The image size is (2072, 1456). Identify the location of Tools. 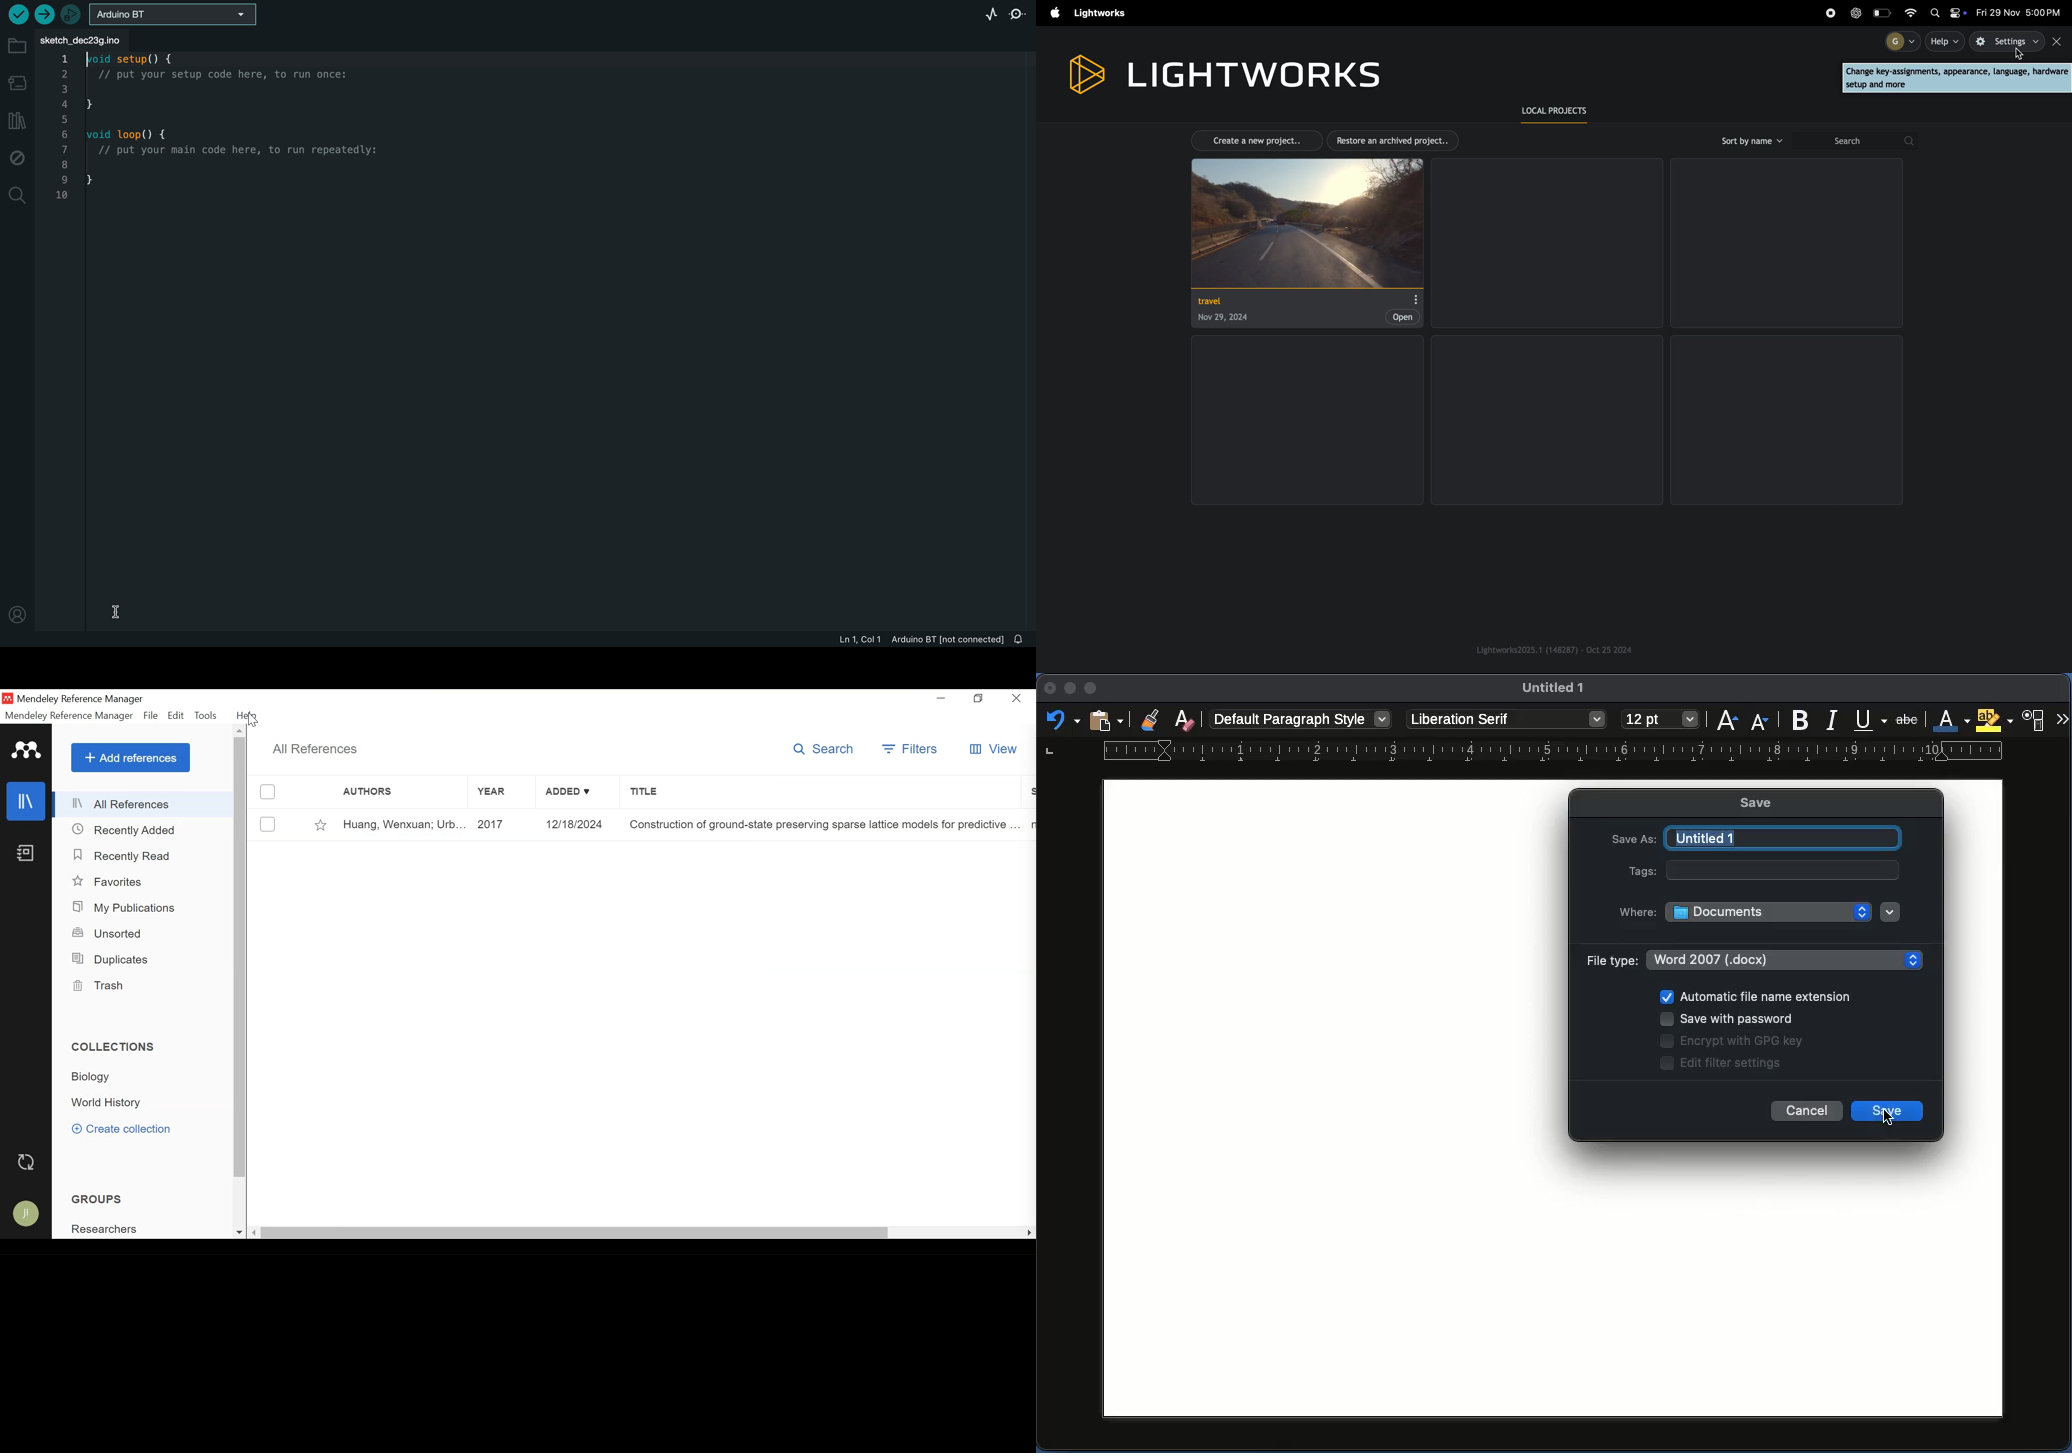
(210, 716).